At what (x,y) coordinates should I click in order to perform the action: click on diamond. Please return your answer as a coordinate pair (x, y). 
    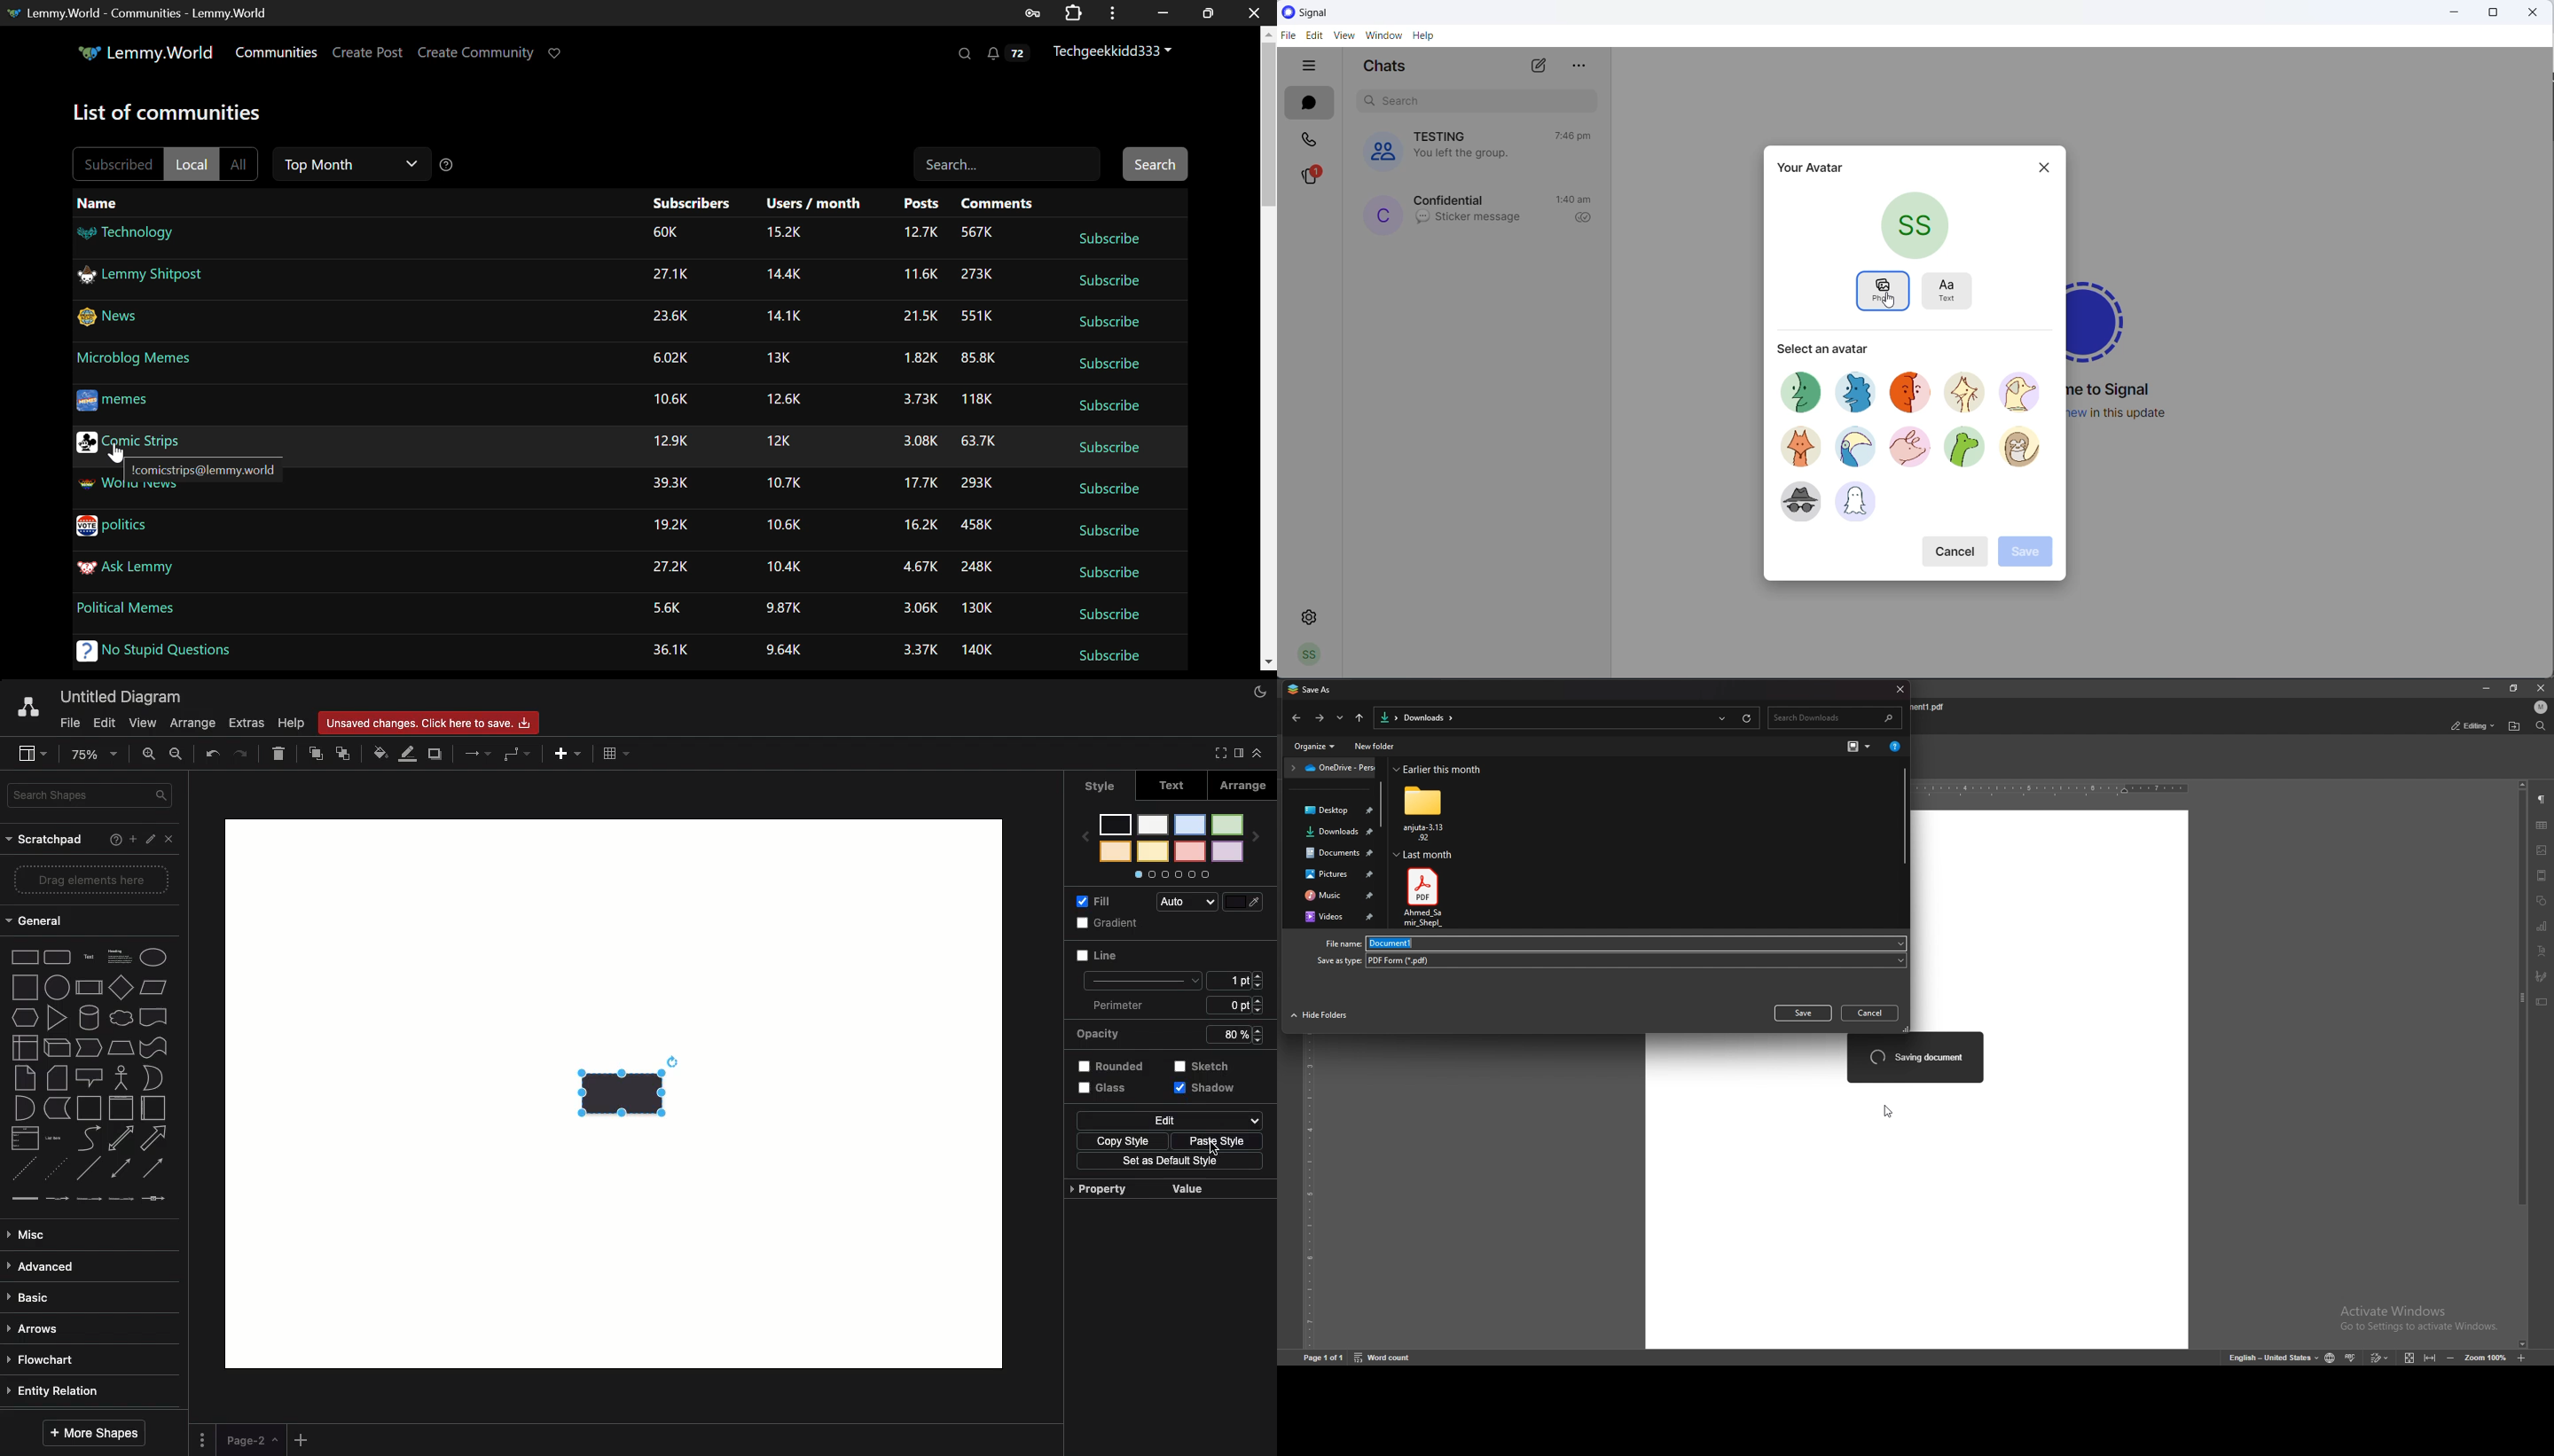
    Looking at the image, I should click on (120, 989).